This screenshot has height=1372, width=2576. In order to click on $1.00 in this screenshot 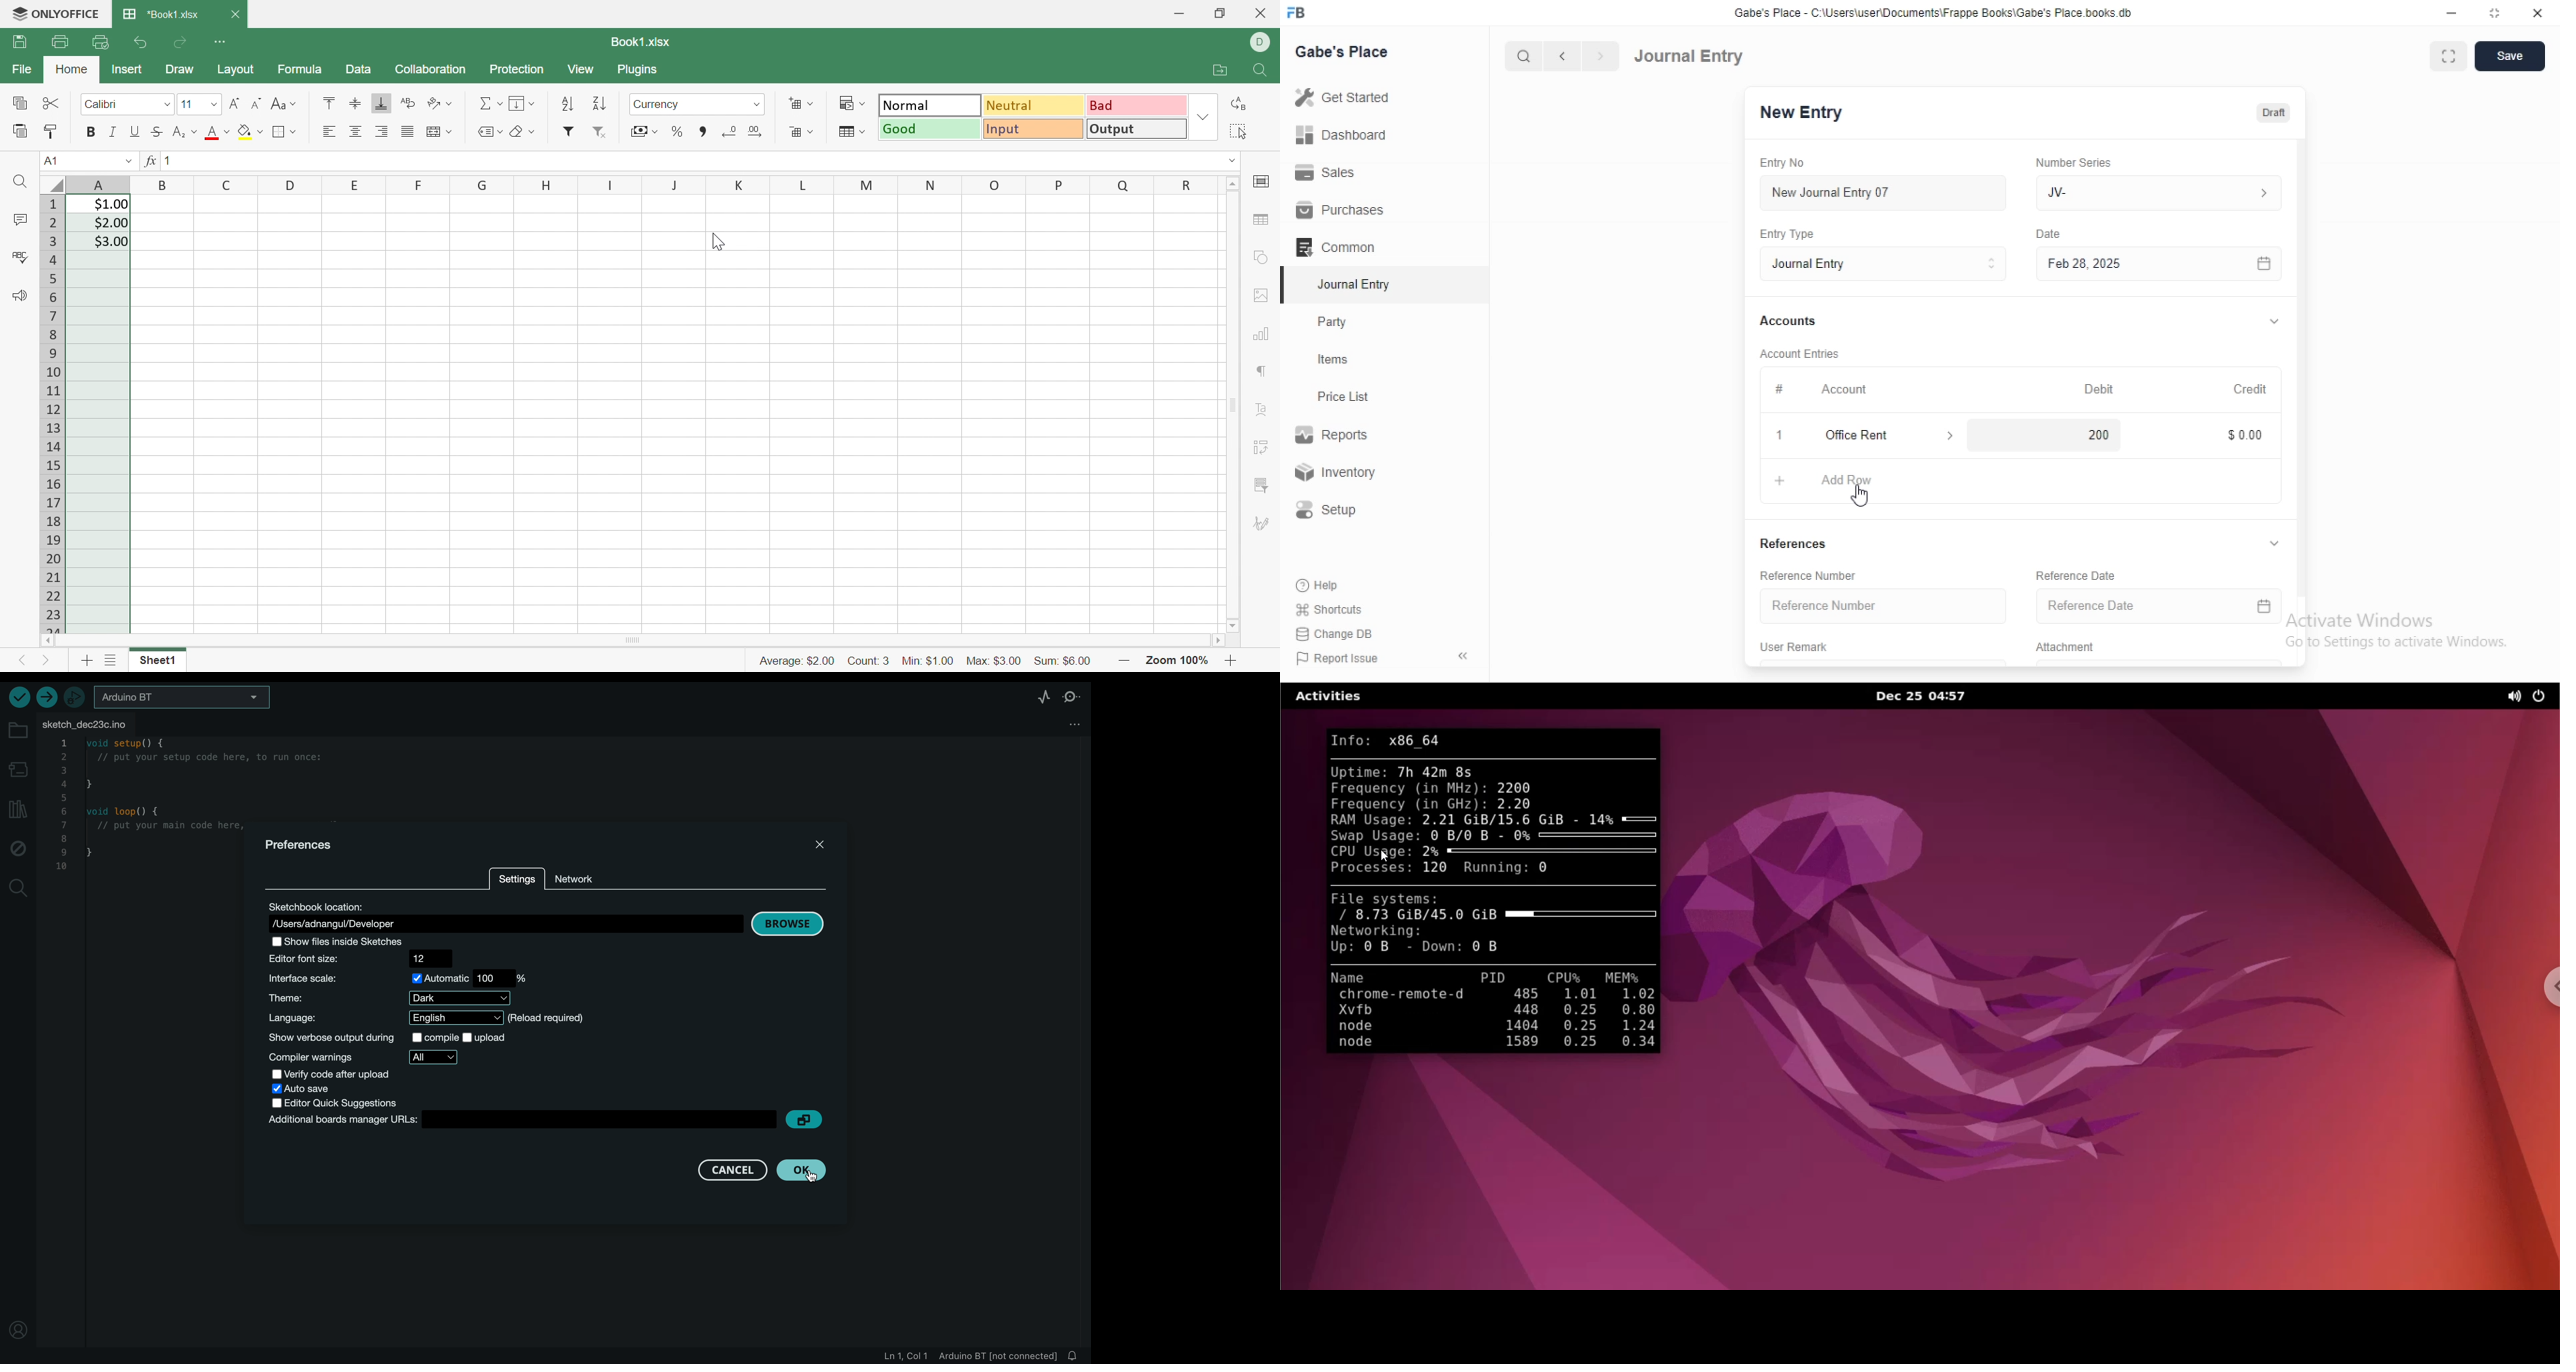, I will do `click(111, 204)`.